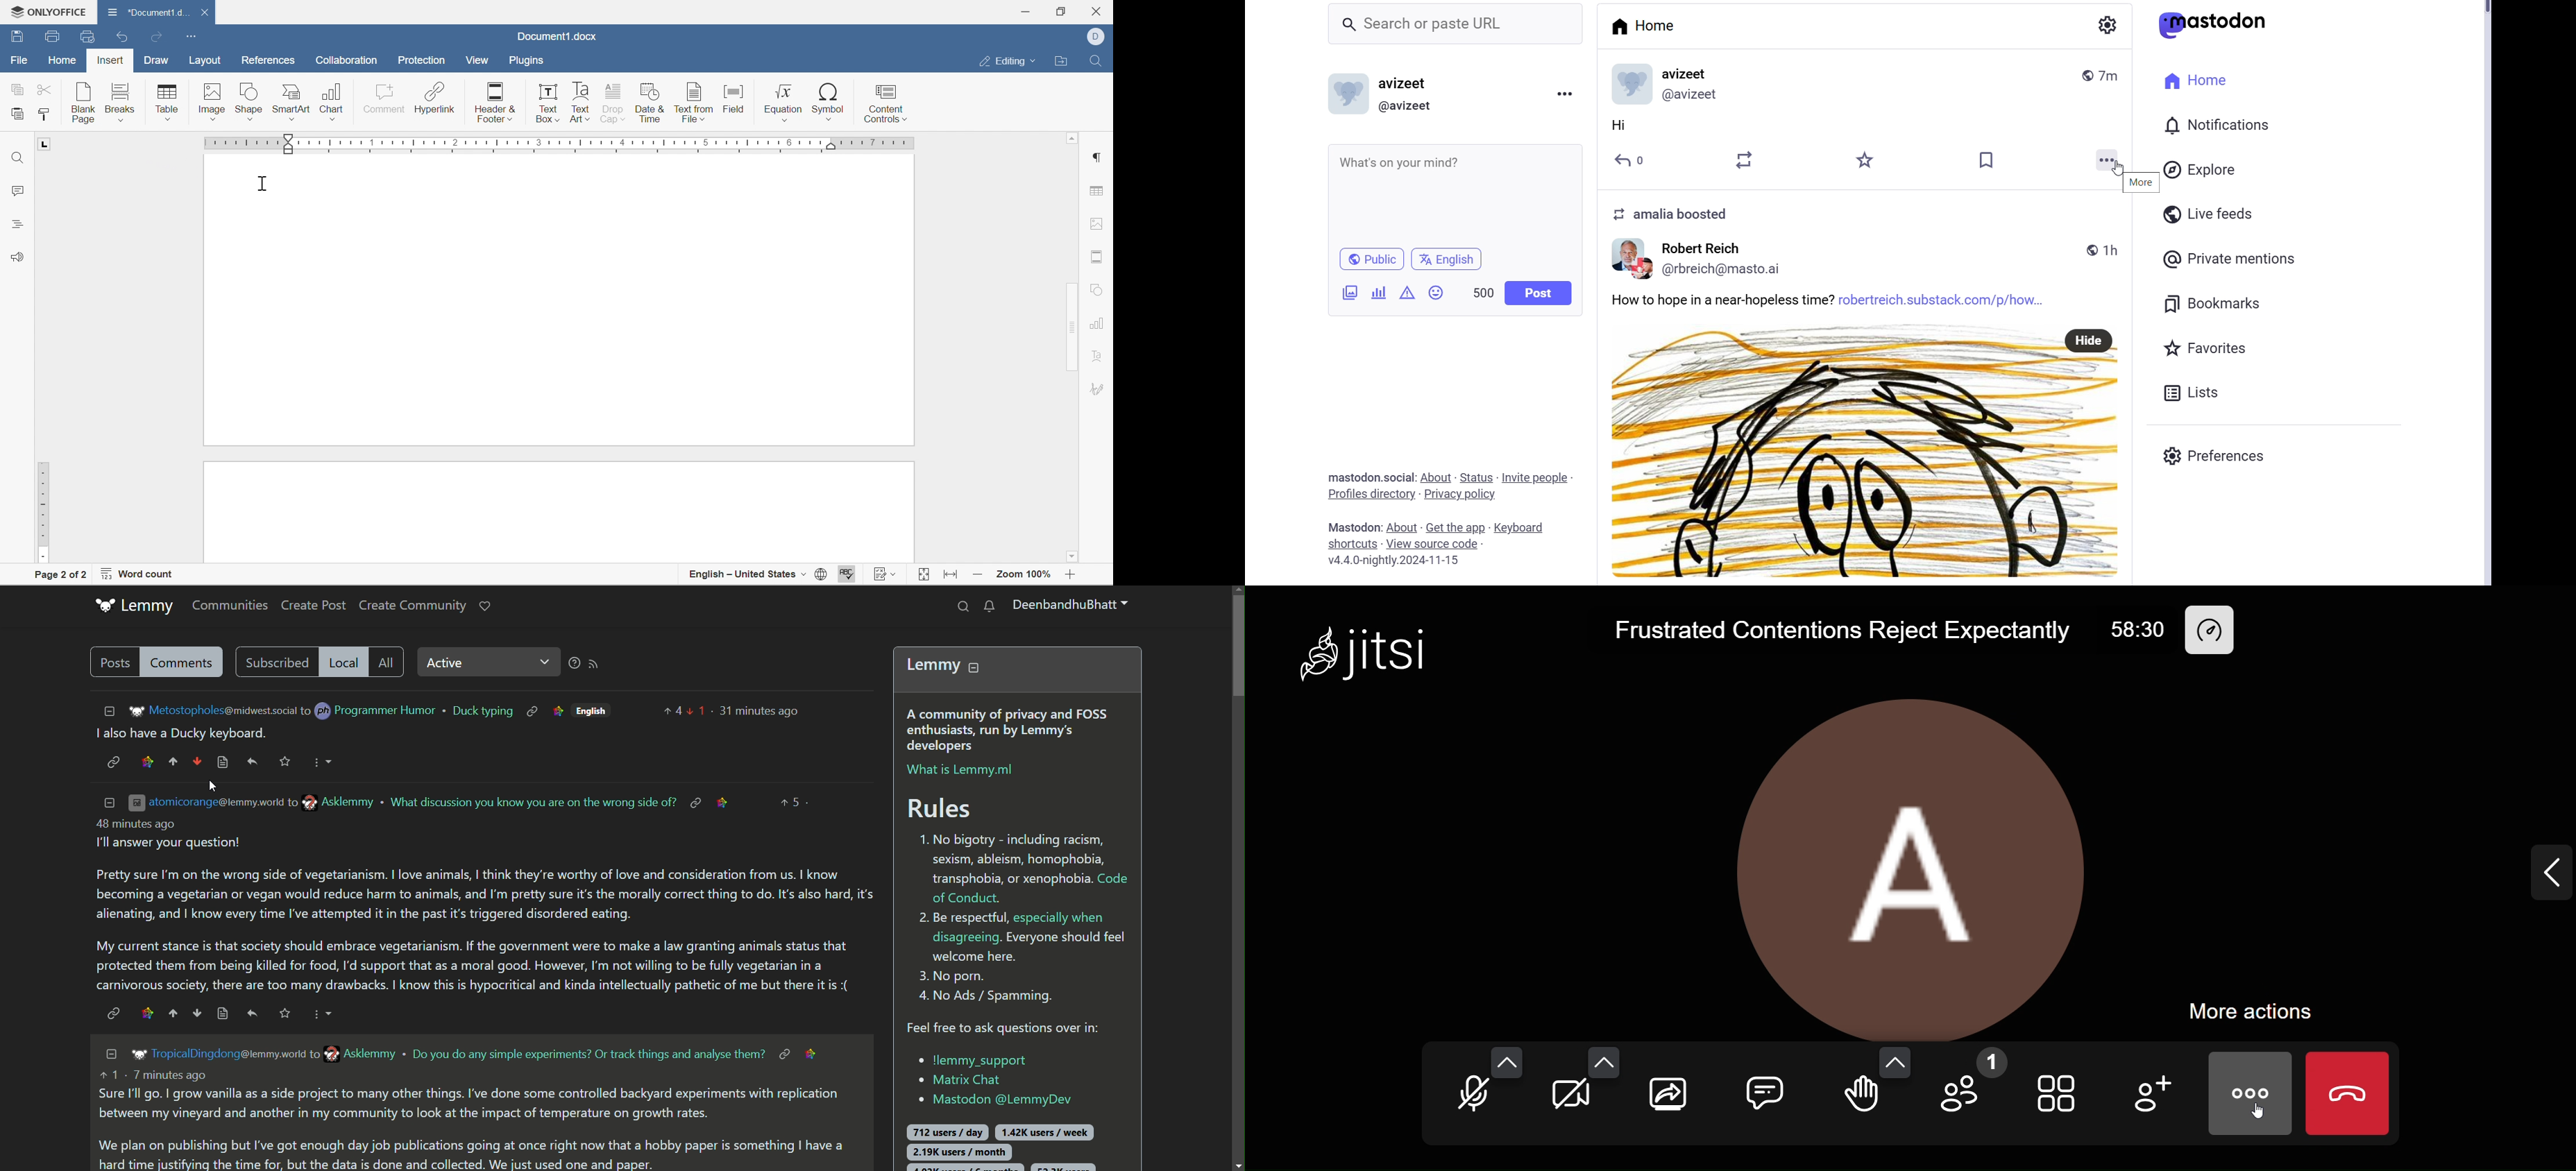 The height and width of the screenshot is (1176, 2576). I want to click on D, so click(1095, 37).